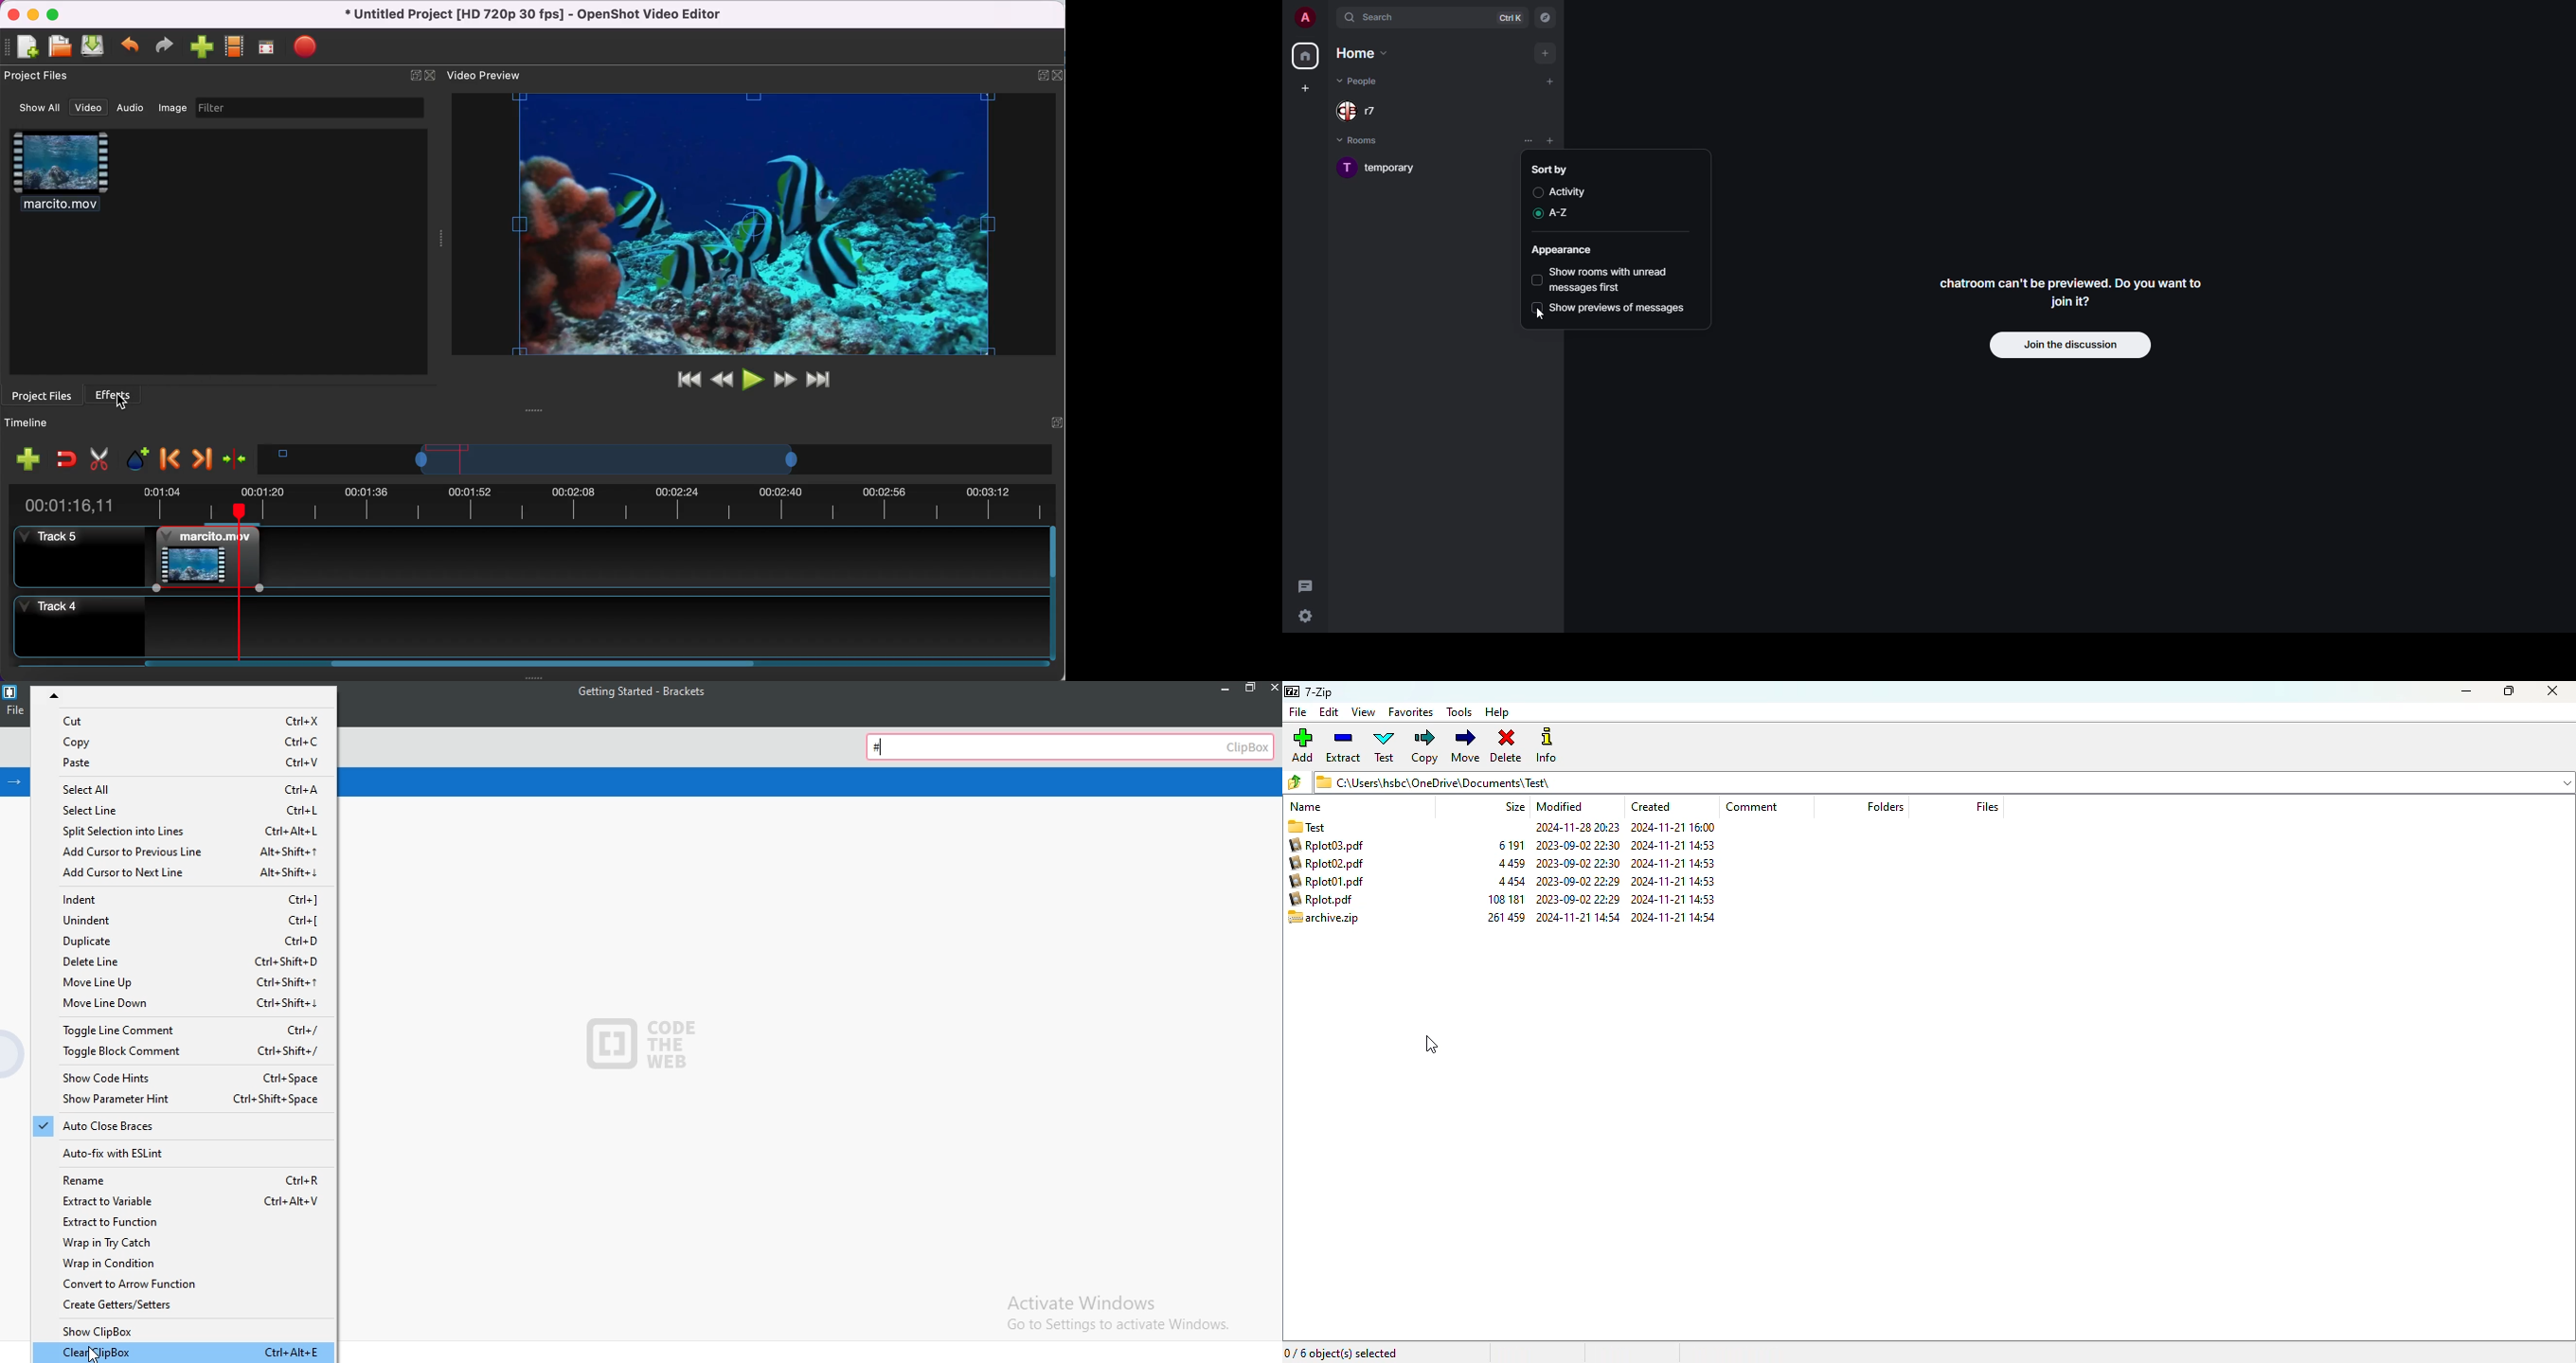 The height and width of the screenshot is (1372, 2576). I want to click on Rplot01.pdf 4454 2023-00-02 22:29 2024-11-21 14:53, so click(1333, 898).